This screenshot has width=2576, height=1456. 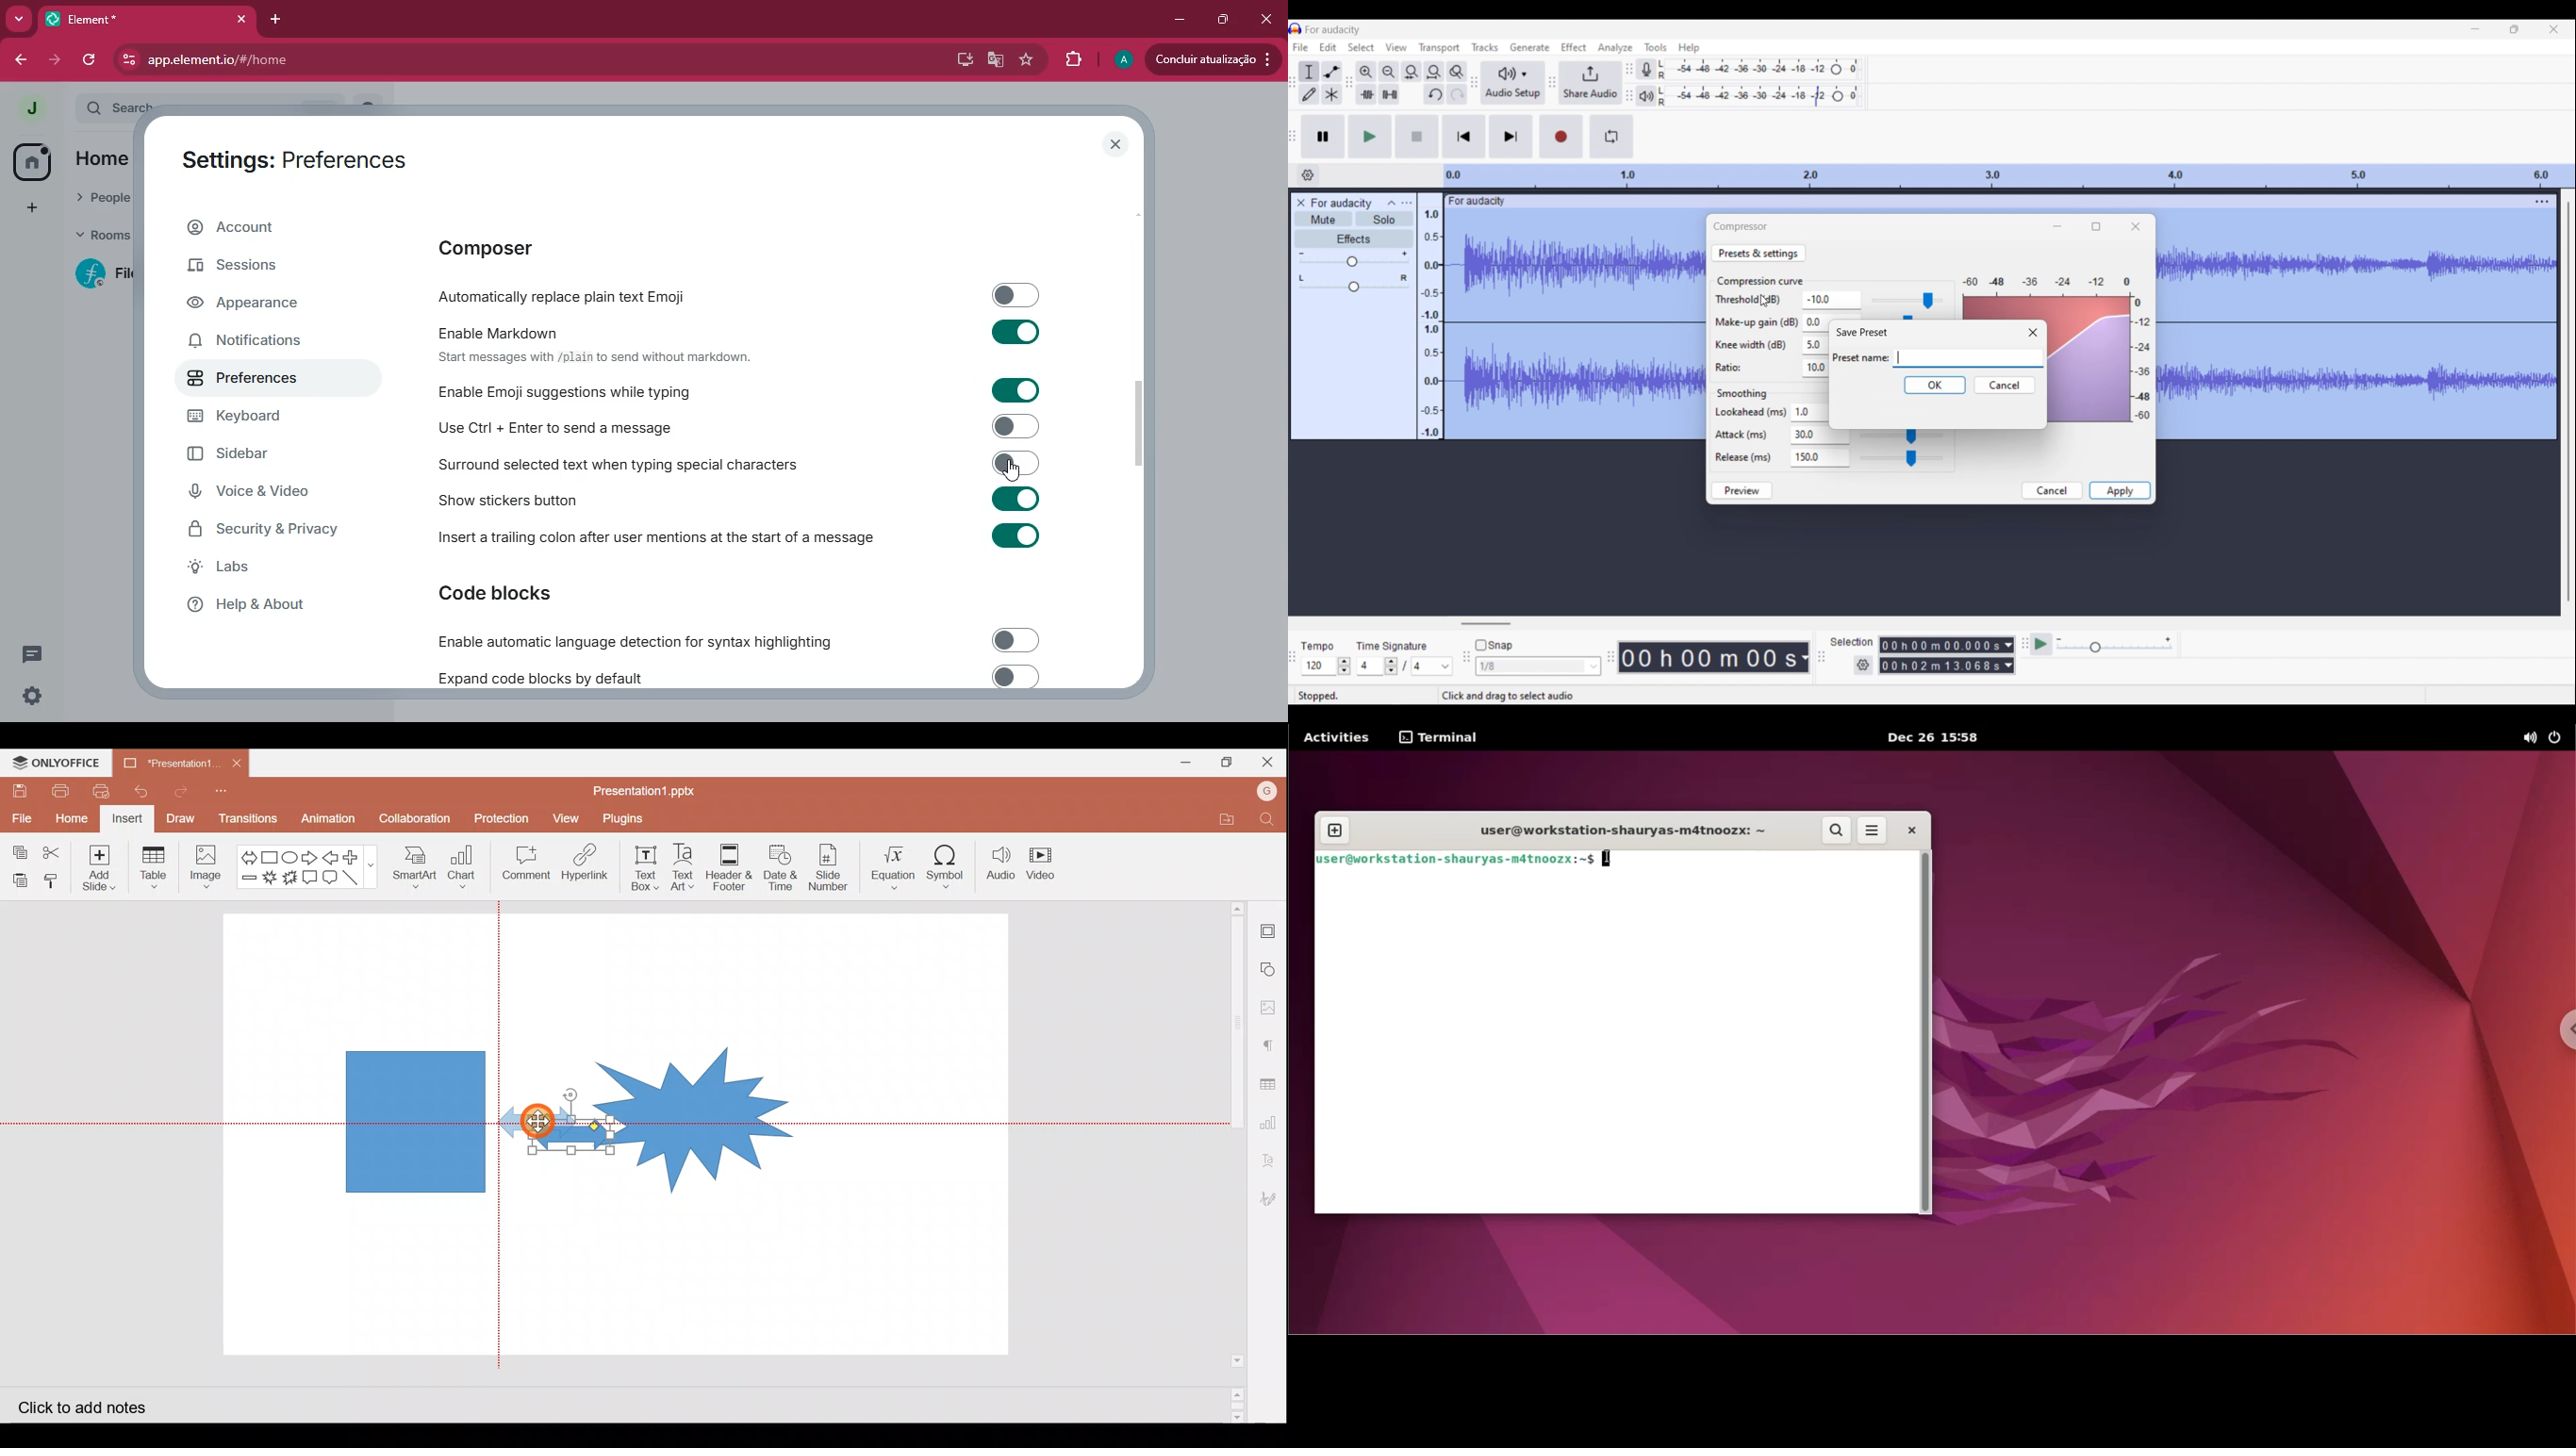 I want to click on Share audio, so click(x=1590, y=83).